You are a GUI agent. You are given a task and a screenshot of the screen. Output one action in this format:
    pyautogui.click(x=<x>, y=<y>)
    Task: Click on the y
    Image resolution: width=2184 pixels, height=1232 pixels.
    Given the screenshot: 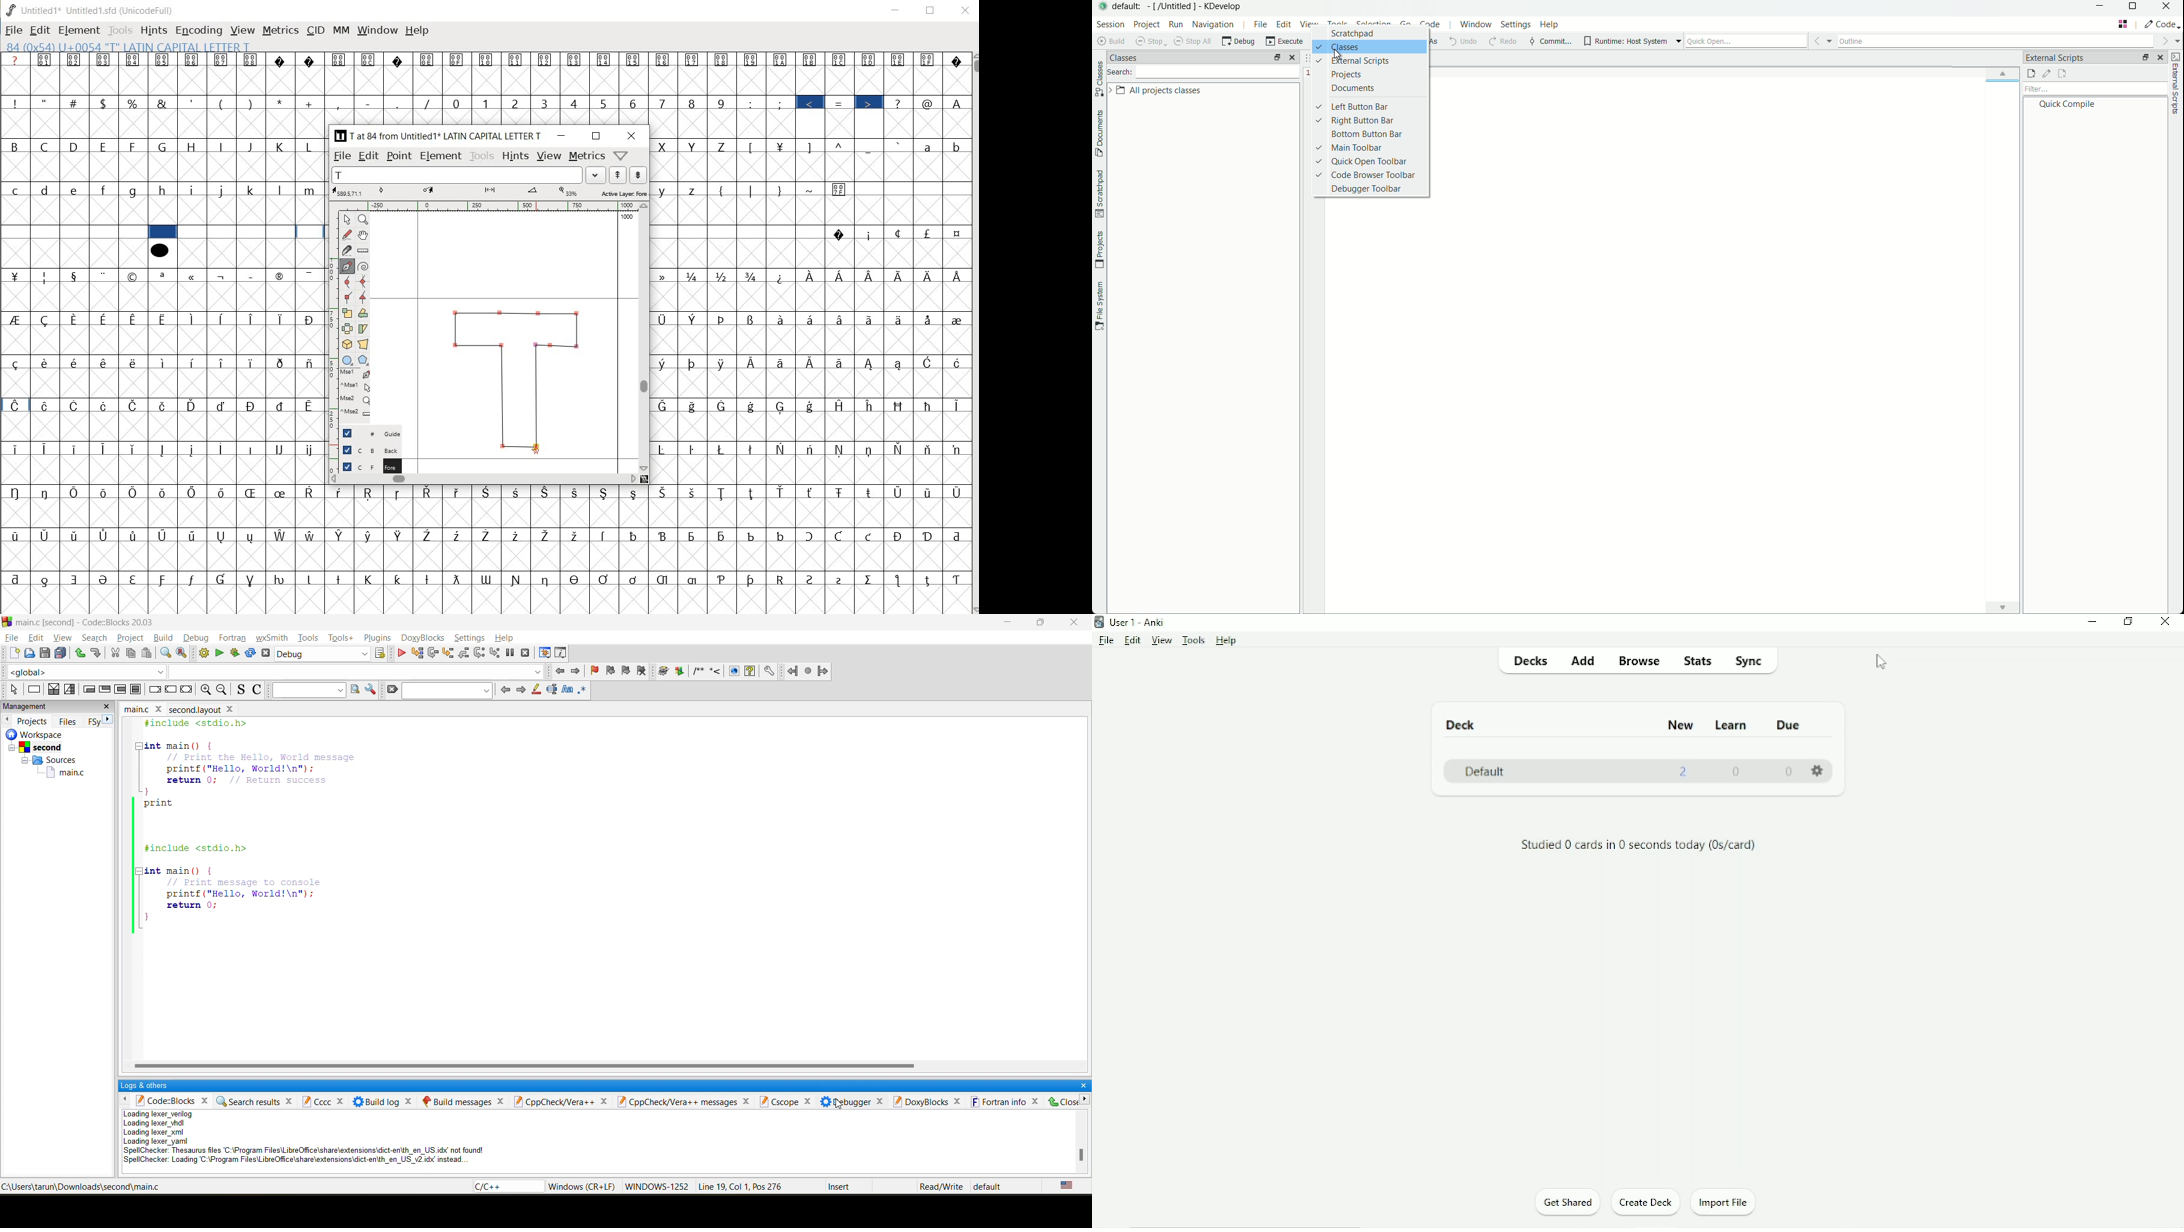 What is the action you would take?
    pyautogui.click(x=666, y=191)
    